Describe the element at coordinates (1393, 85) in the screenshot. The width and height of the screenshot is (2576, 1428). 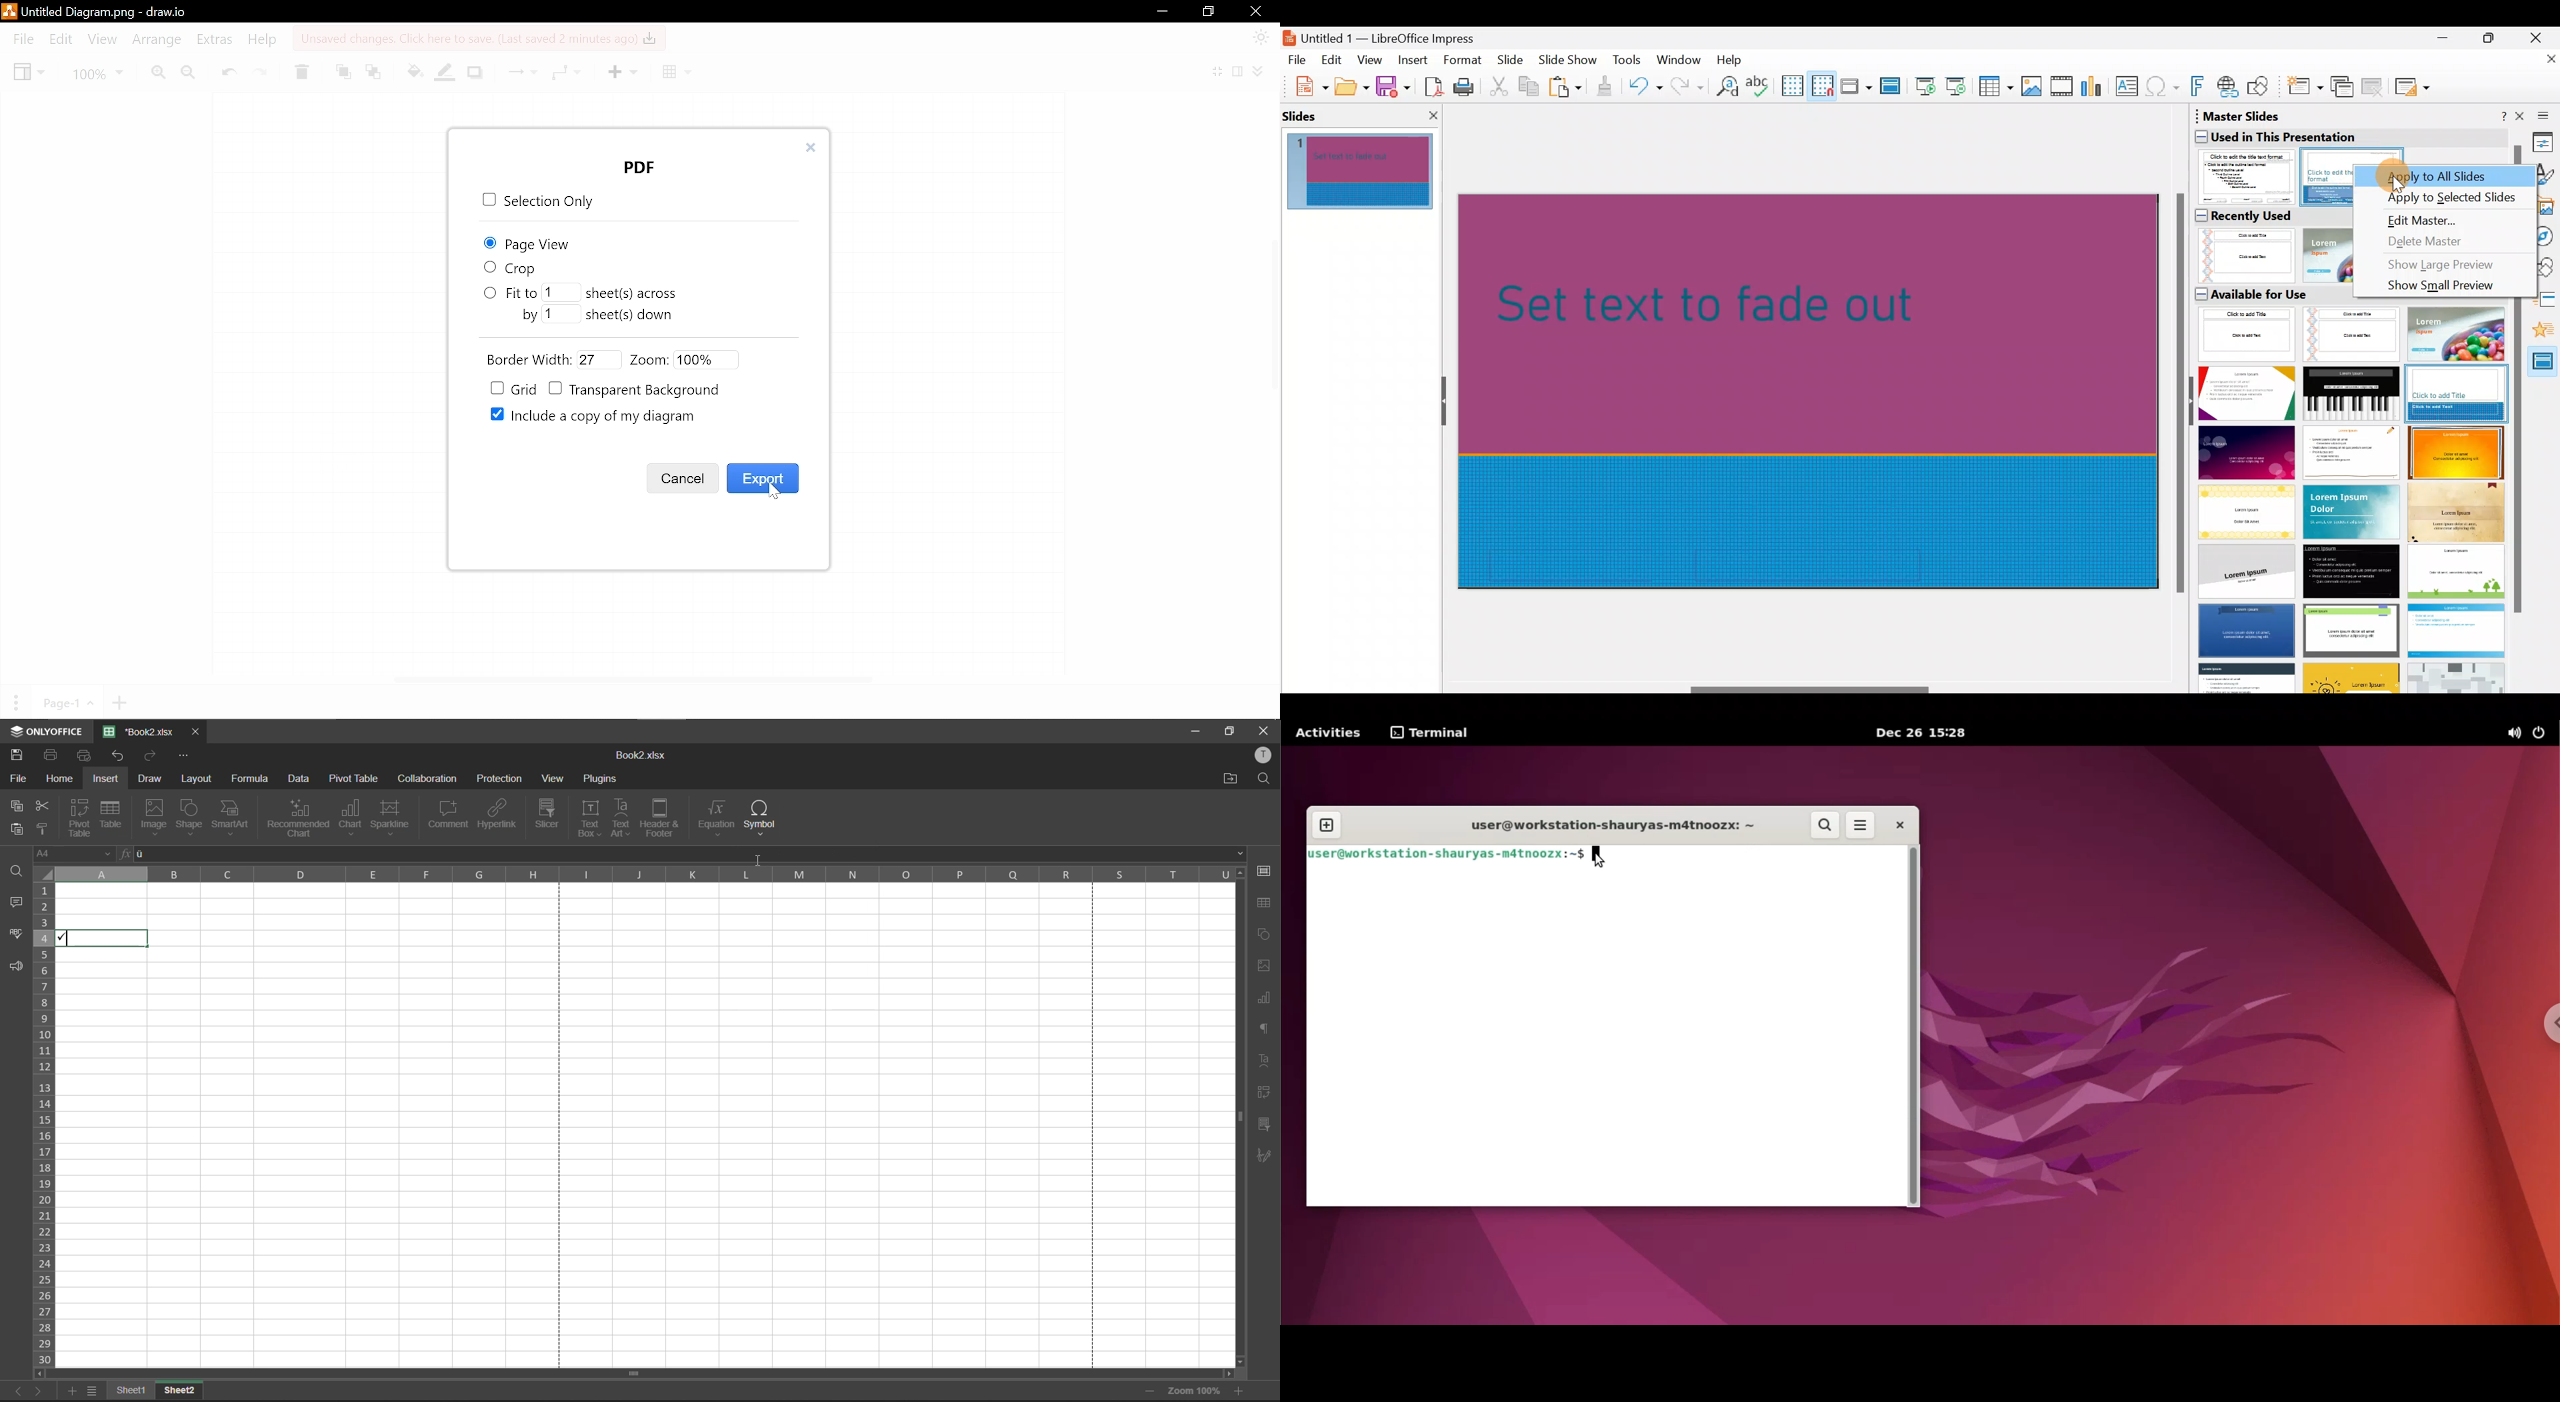
I see `Save` at that location.